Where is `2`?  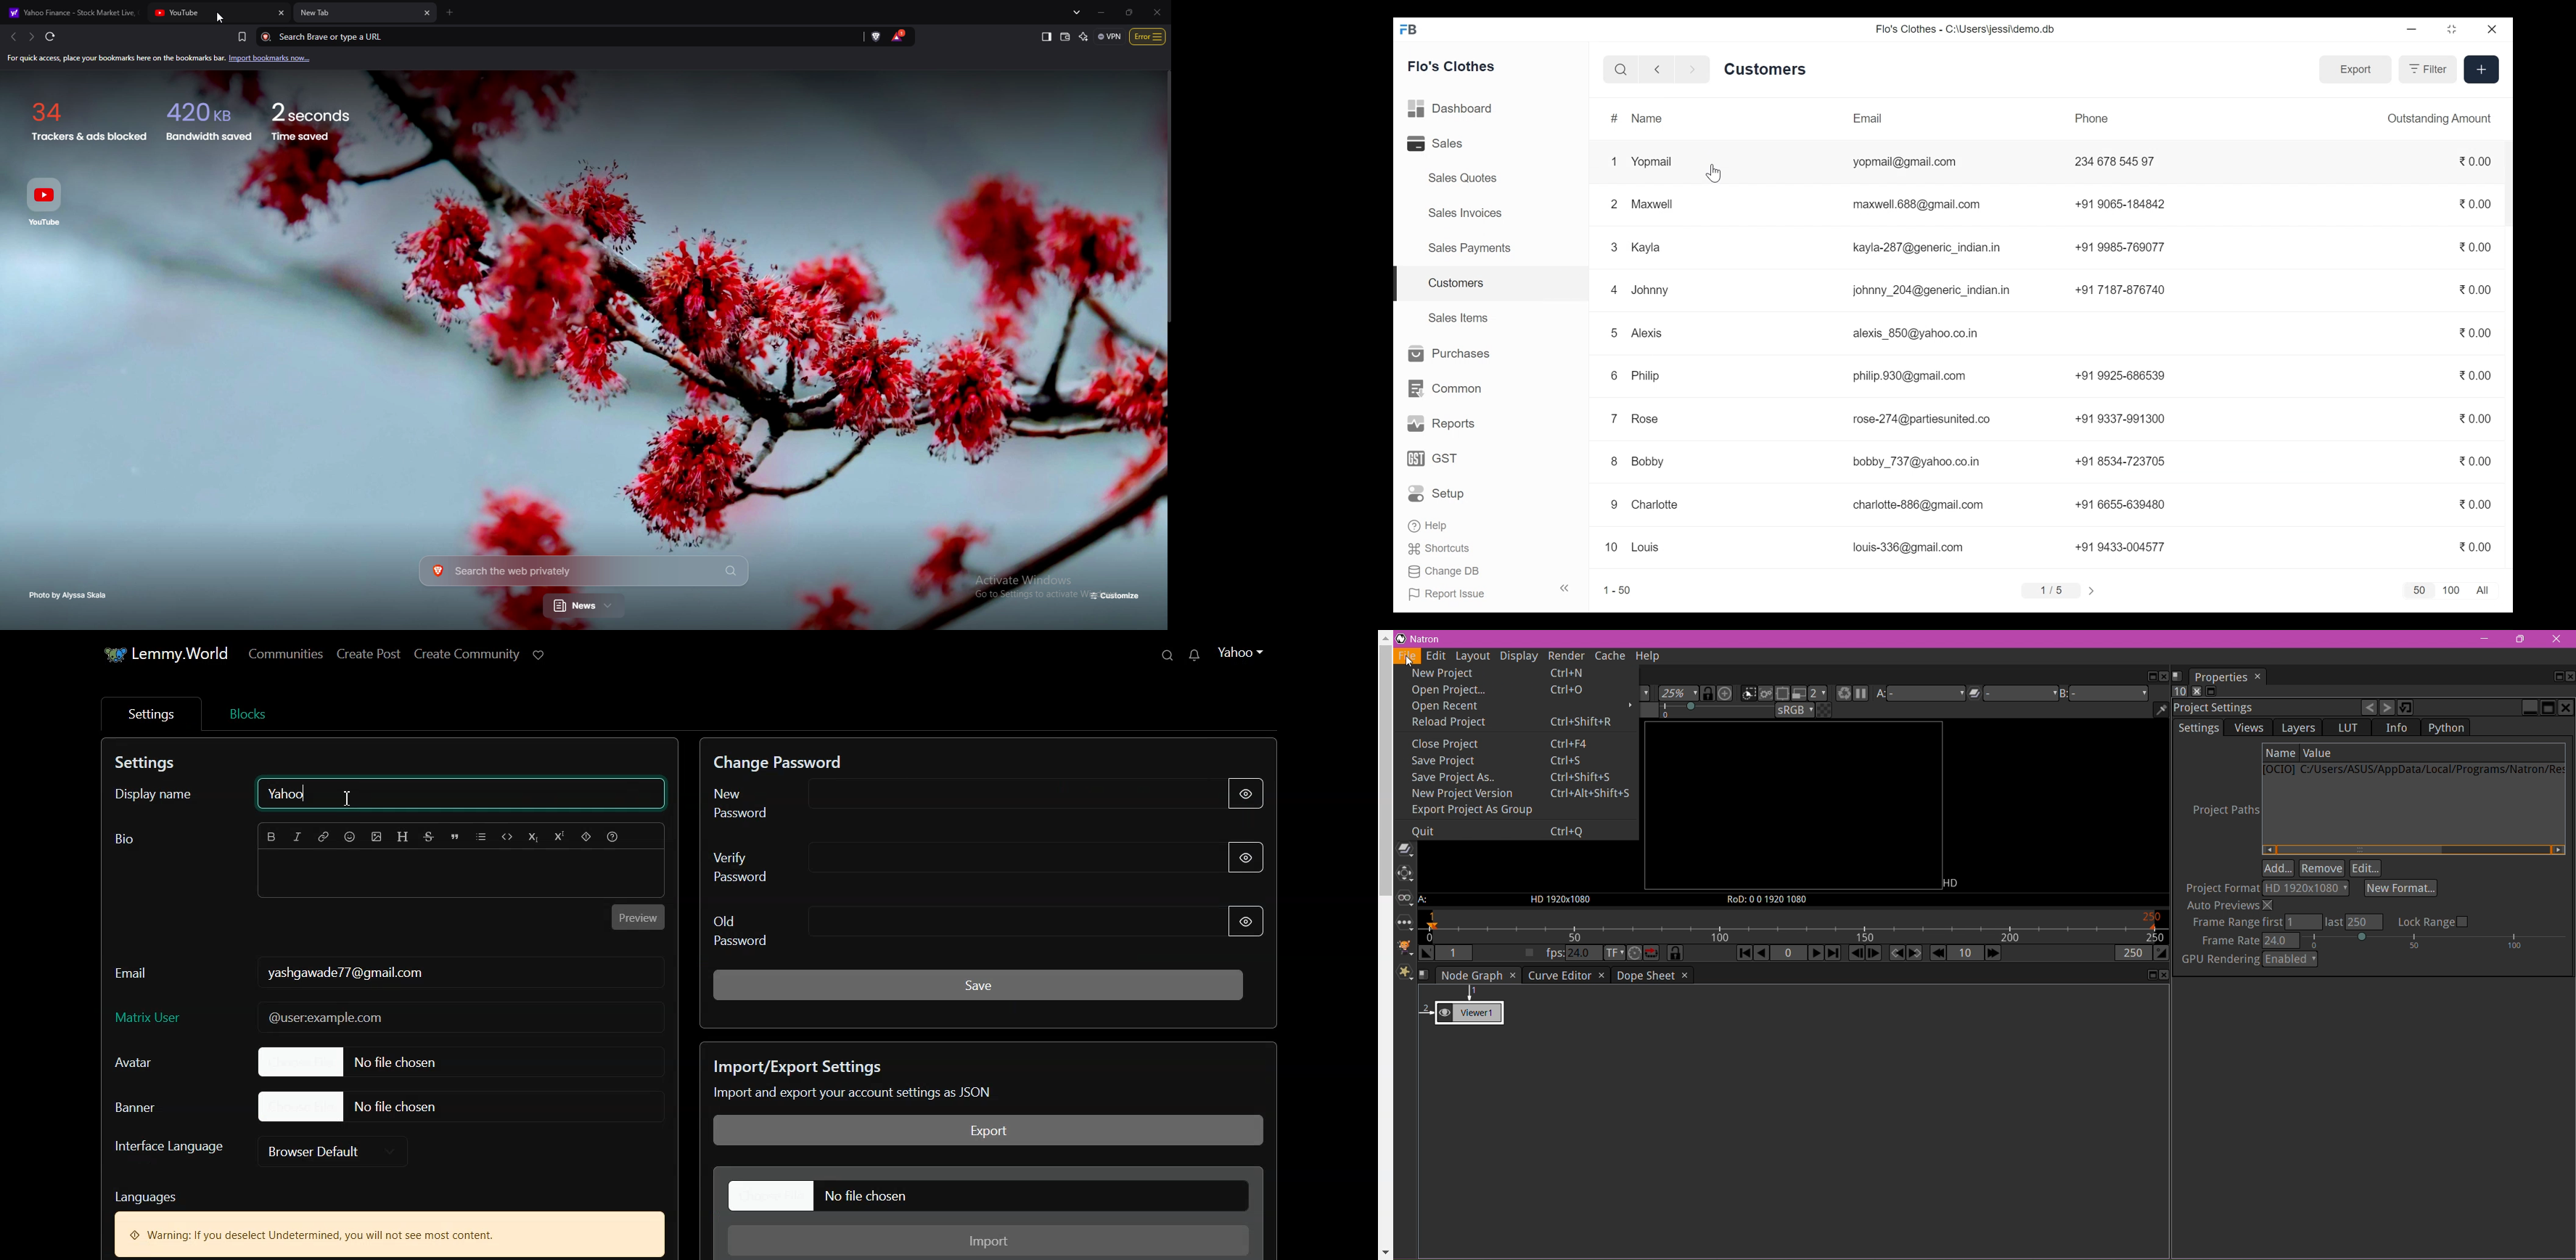 2 is located at coordinates (1614, 204).